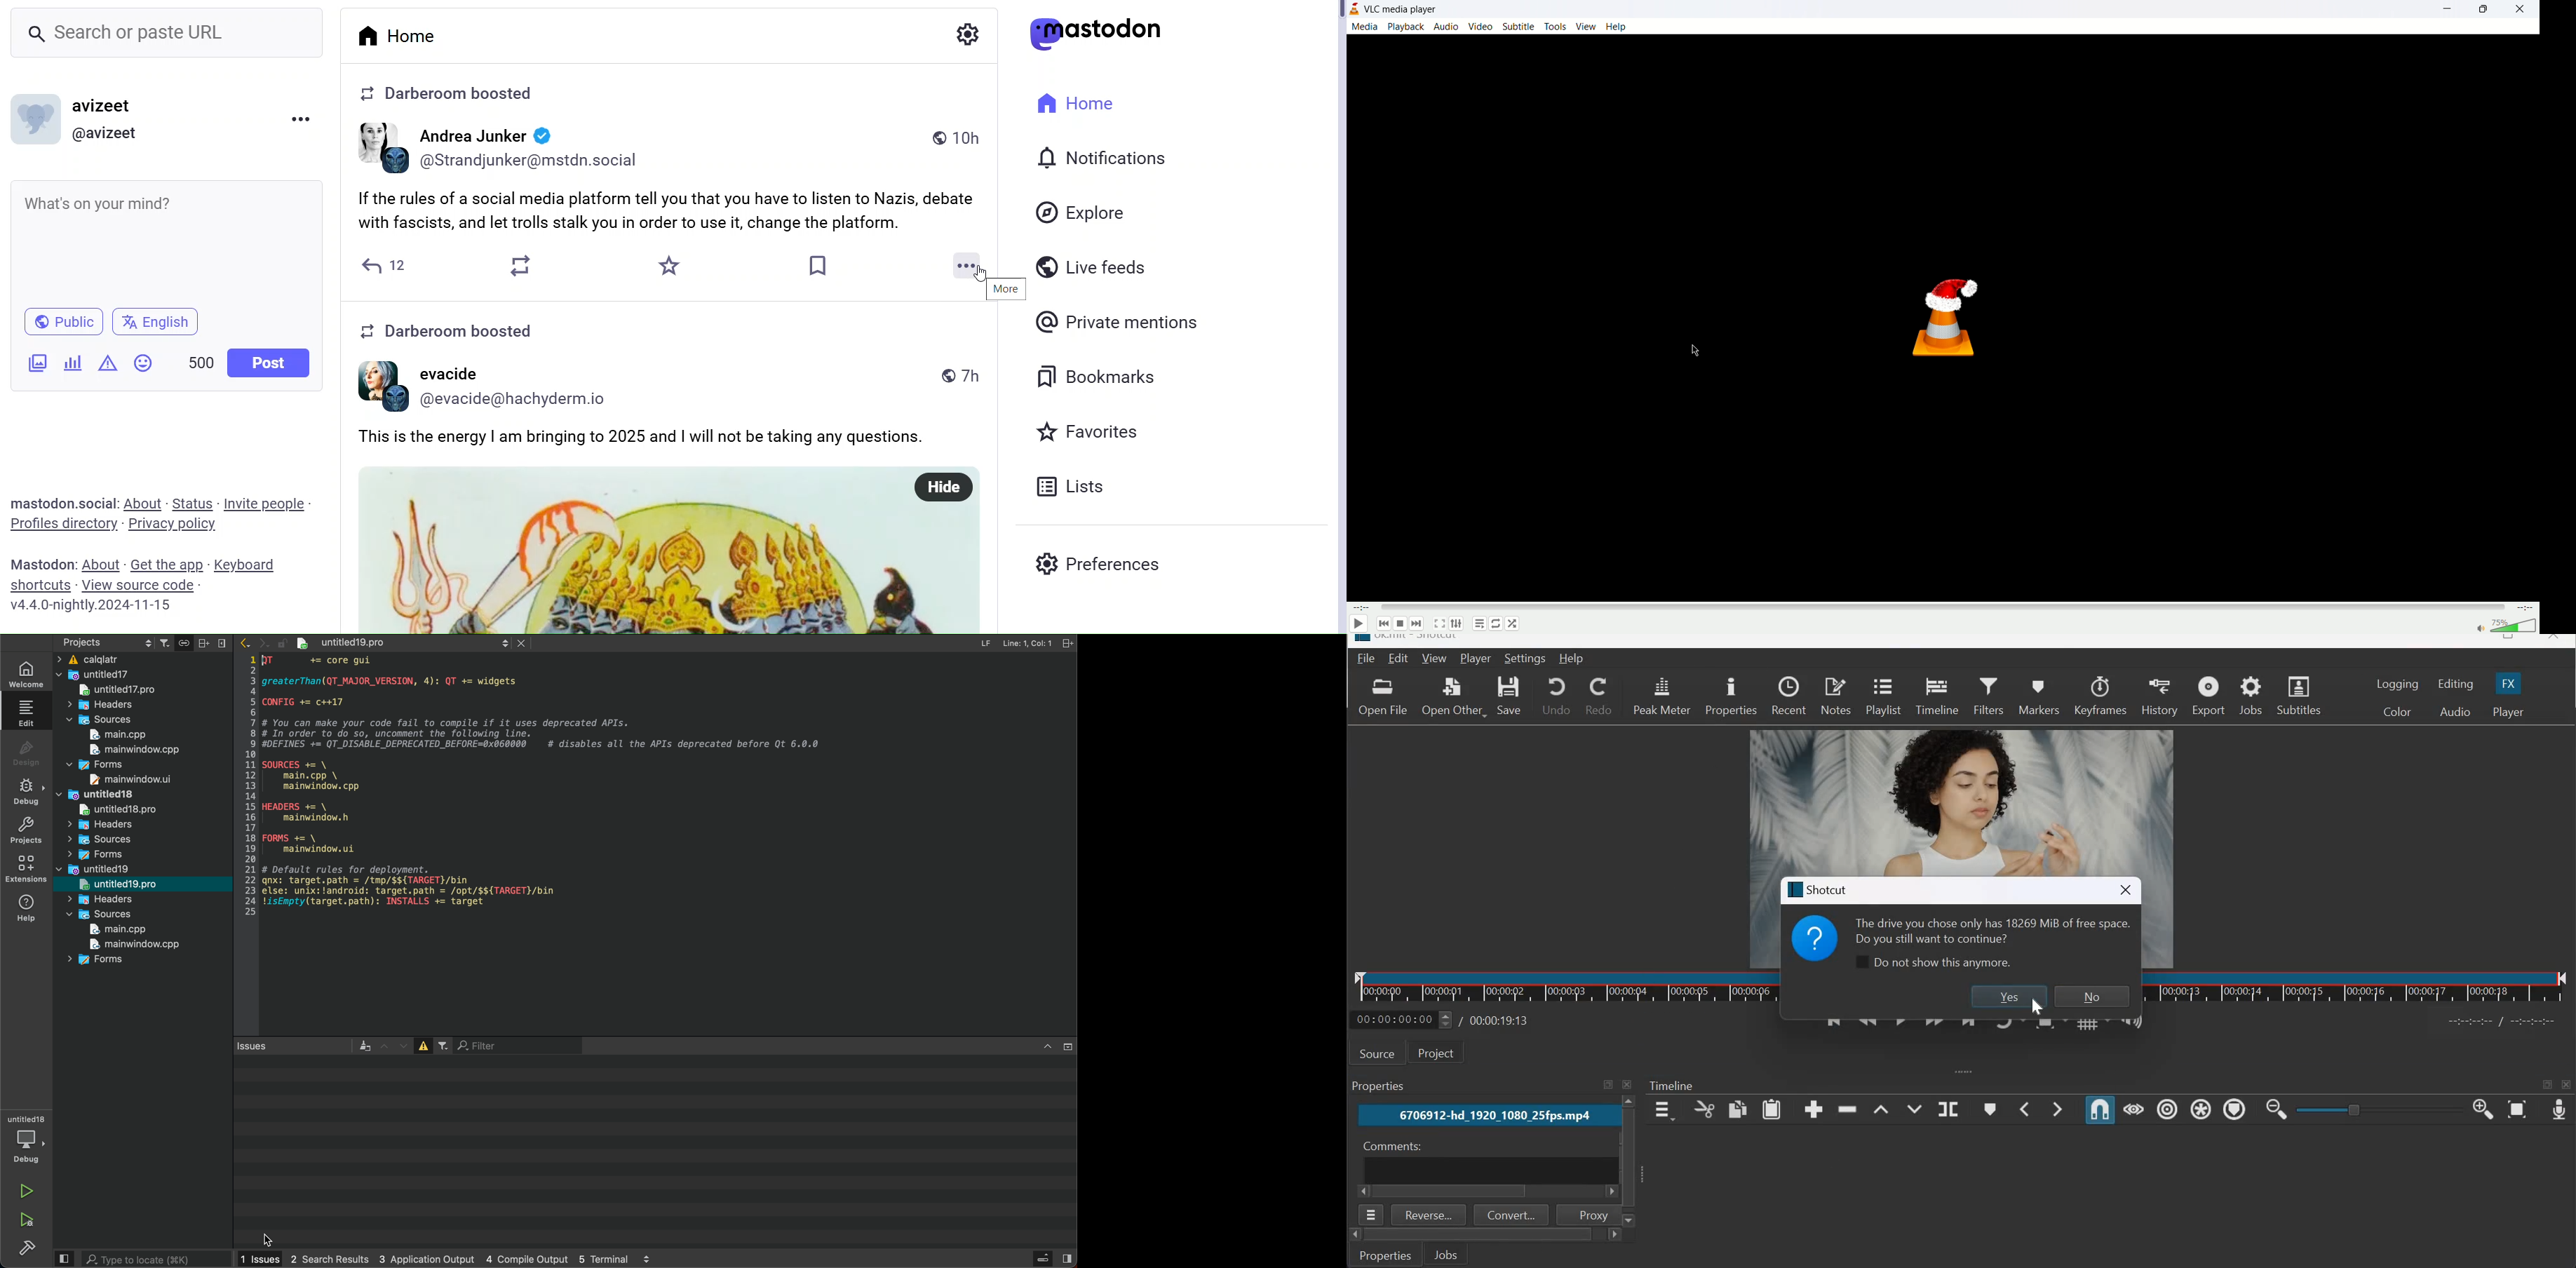 The image size is (2576, 1288). What do you see at coordinates (444, 332) in the screenshot?
I see `info` at bounding box center [444, 332].